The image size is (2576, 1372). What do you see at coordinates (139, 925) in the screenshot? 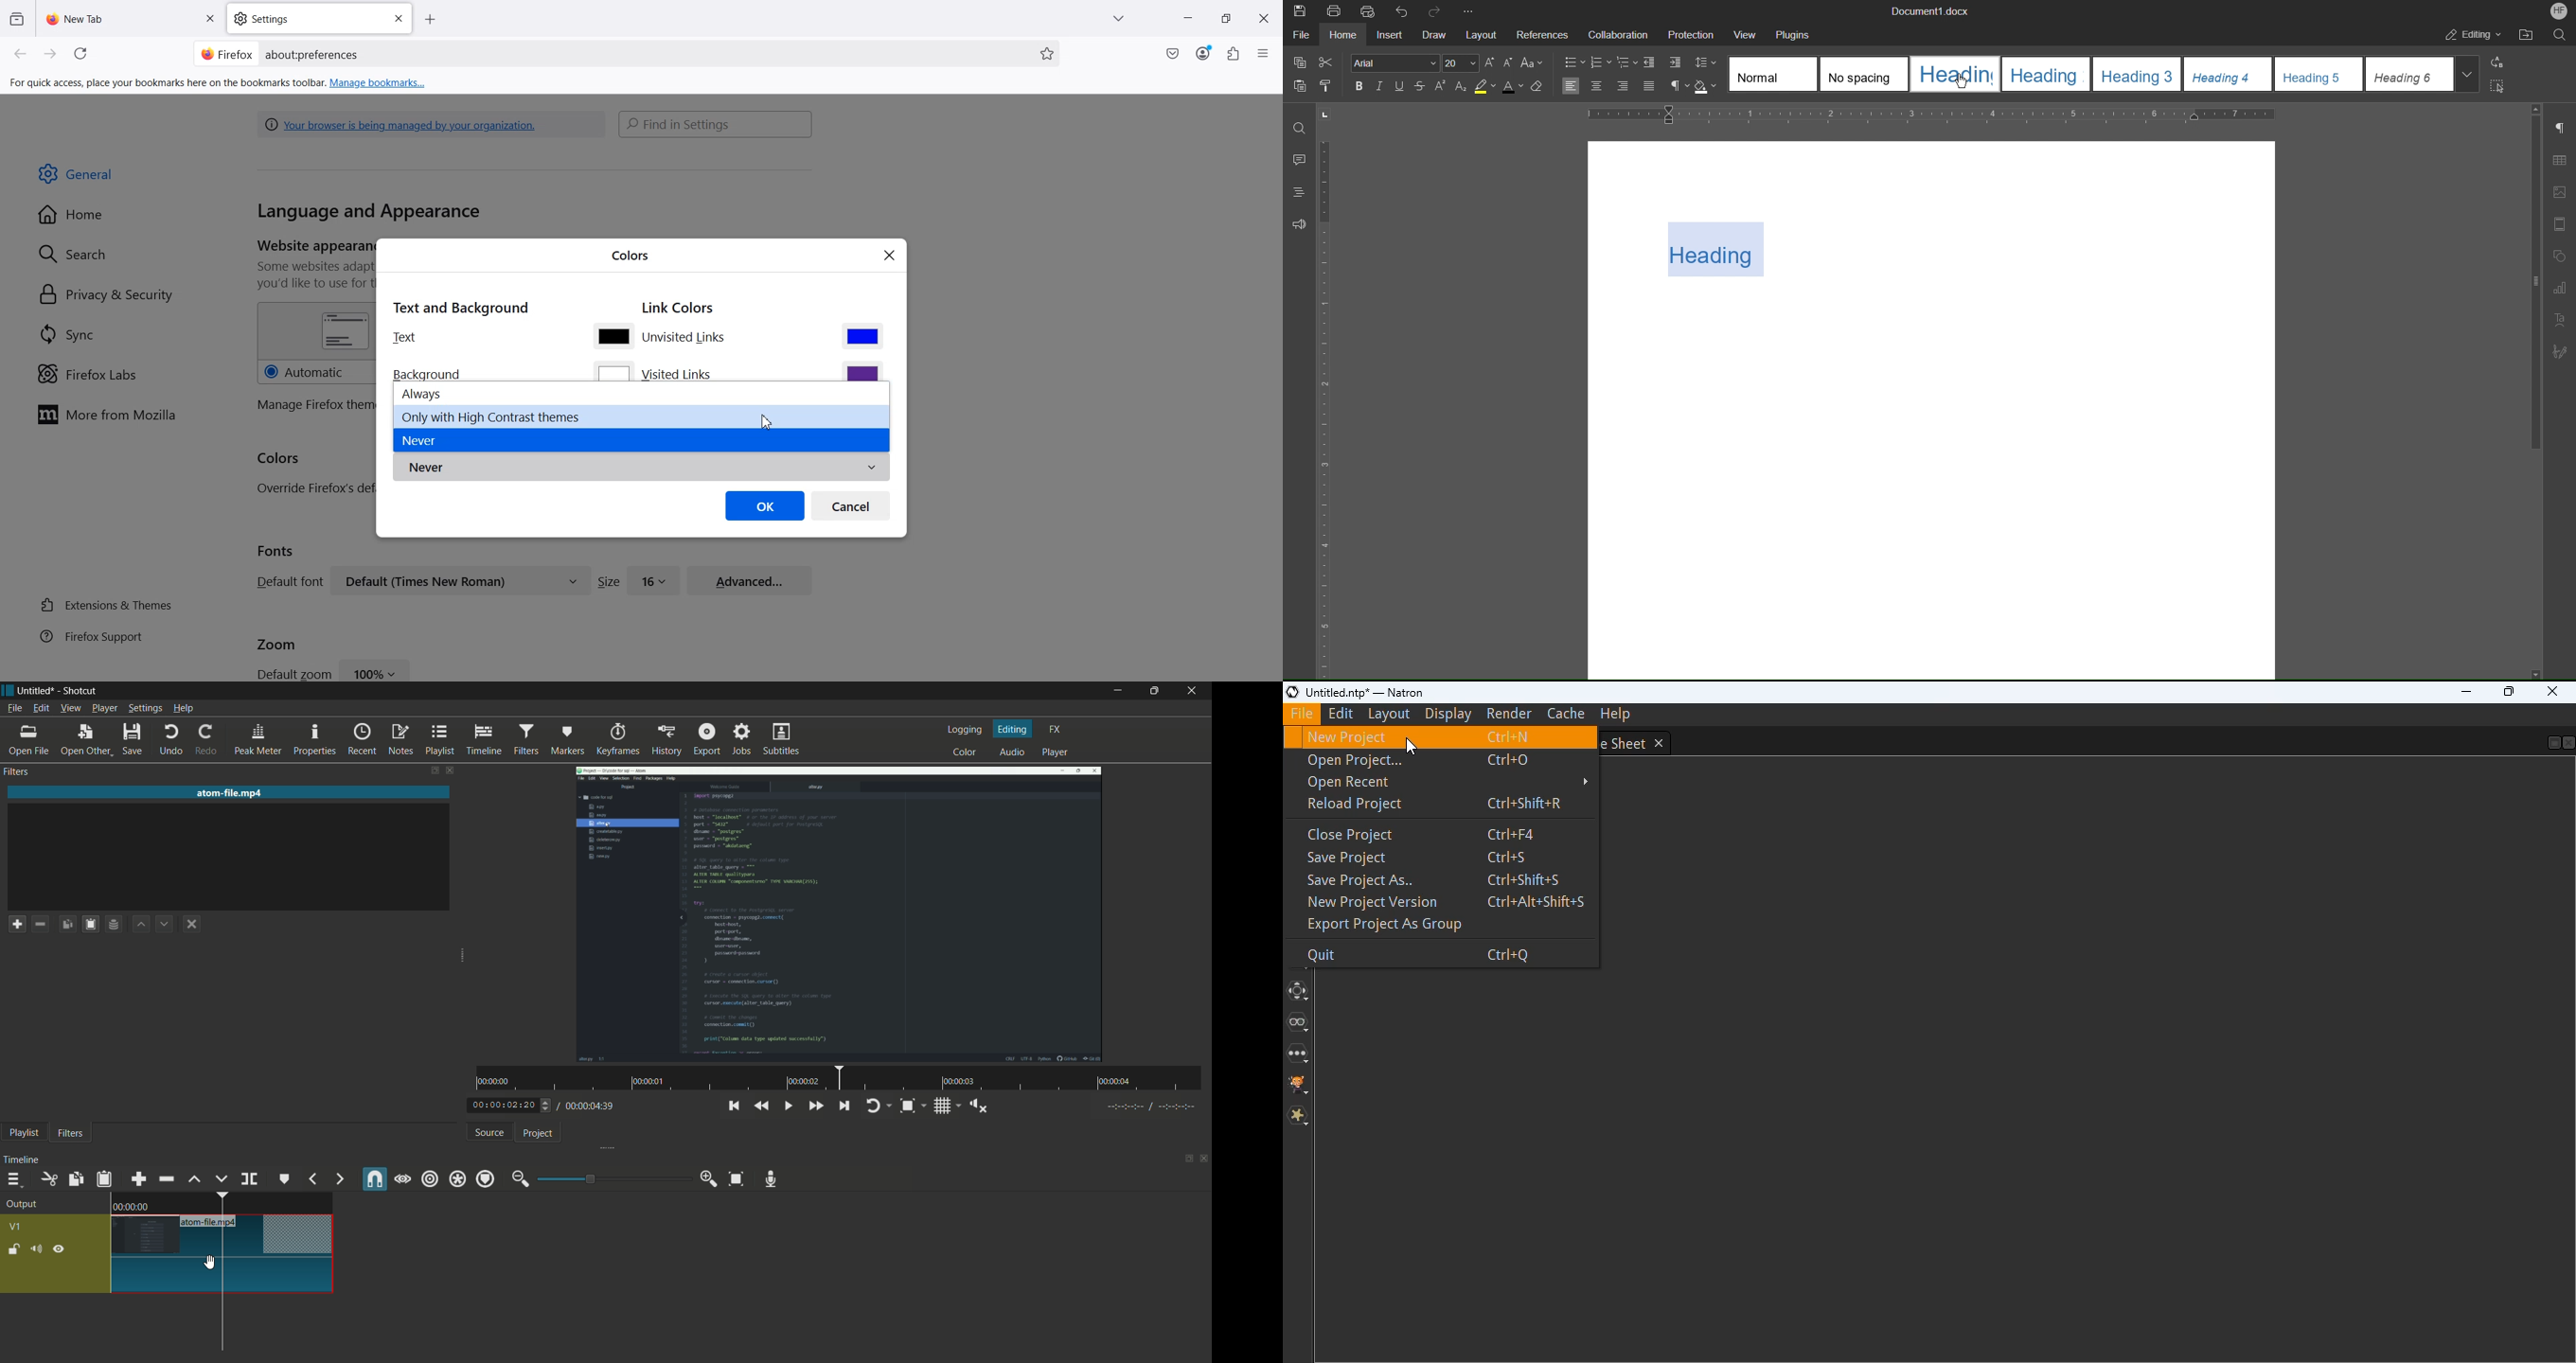
I see `move filter up` at bounding box center [139, 925].